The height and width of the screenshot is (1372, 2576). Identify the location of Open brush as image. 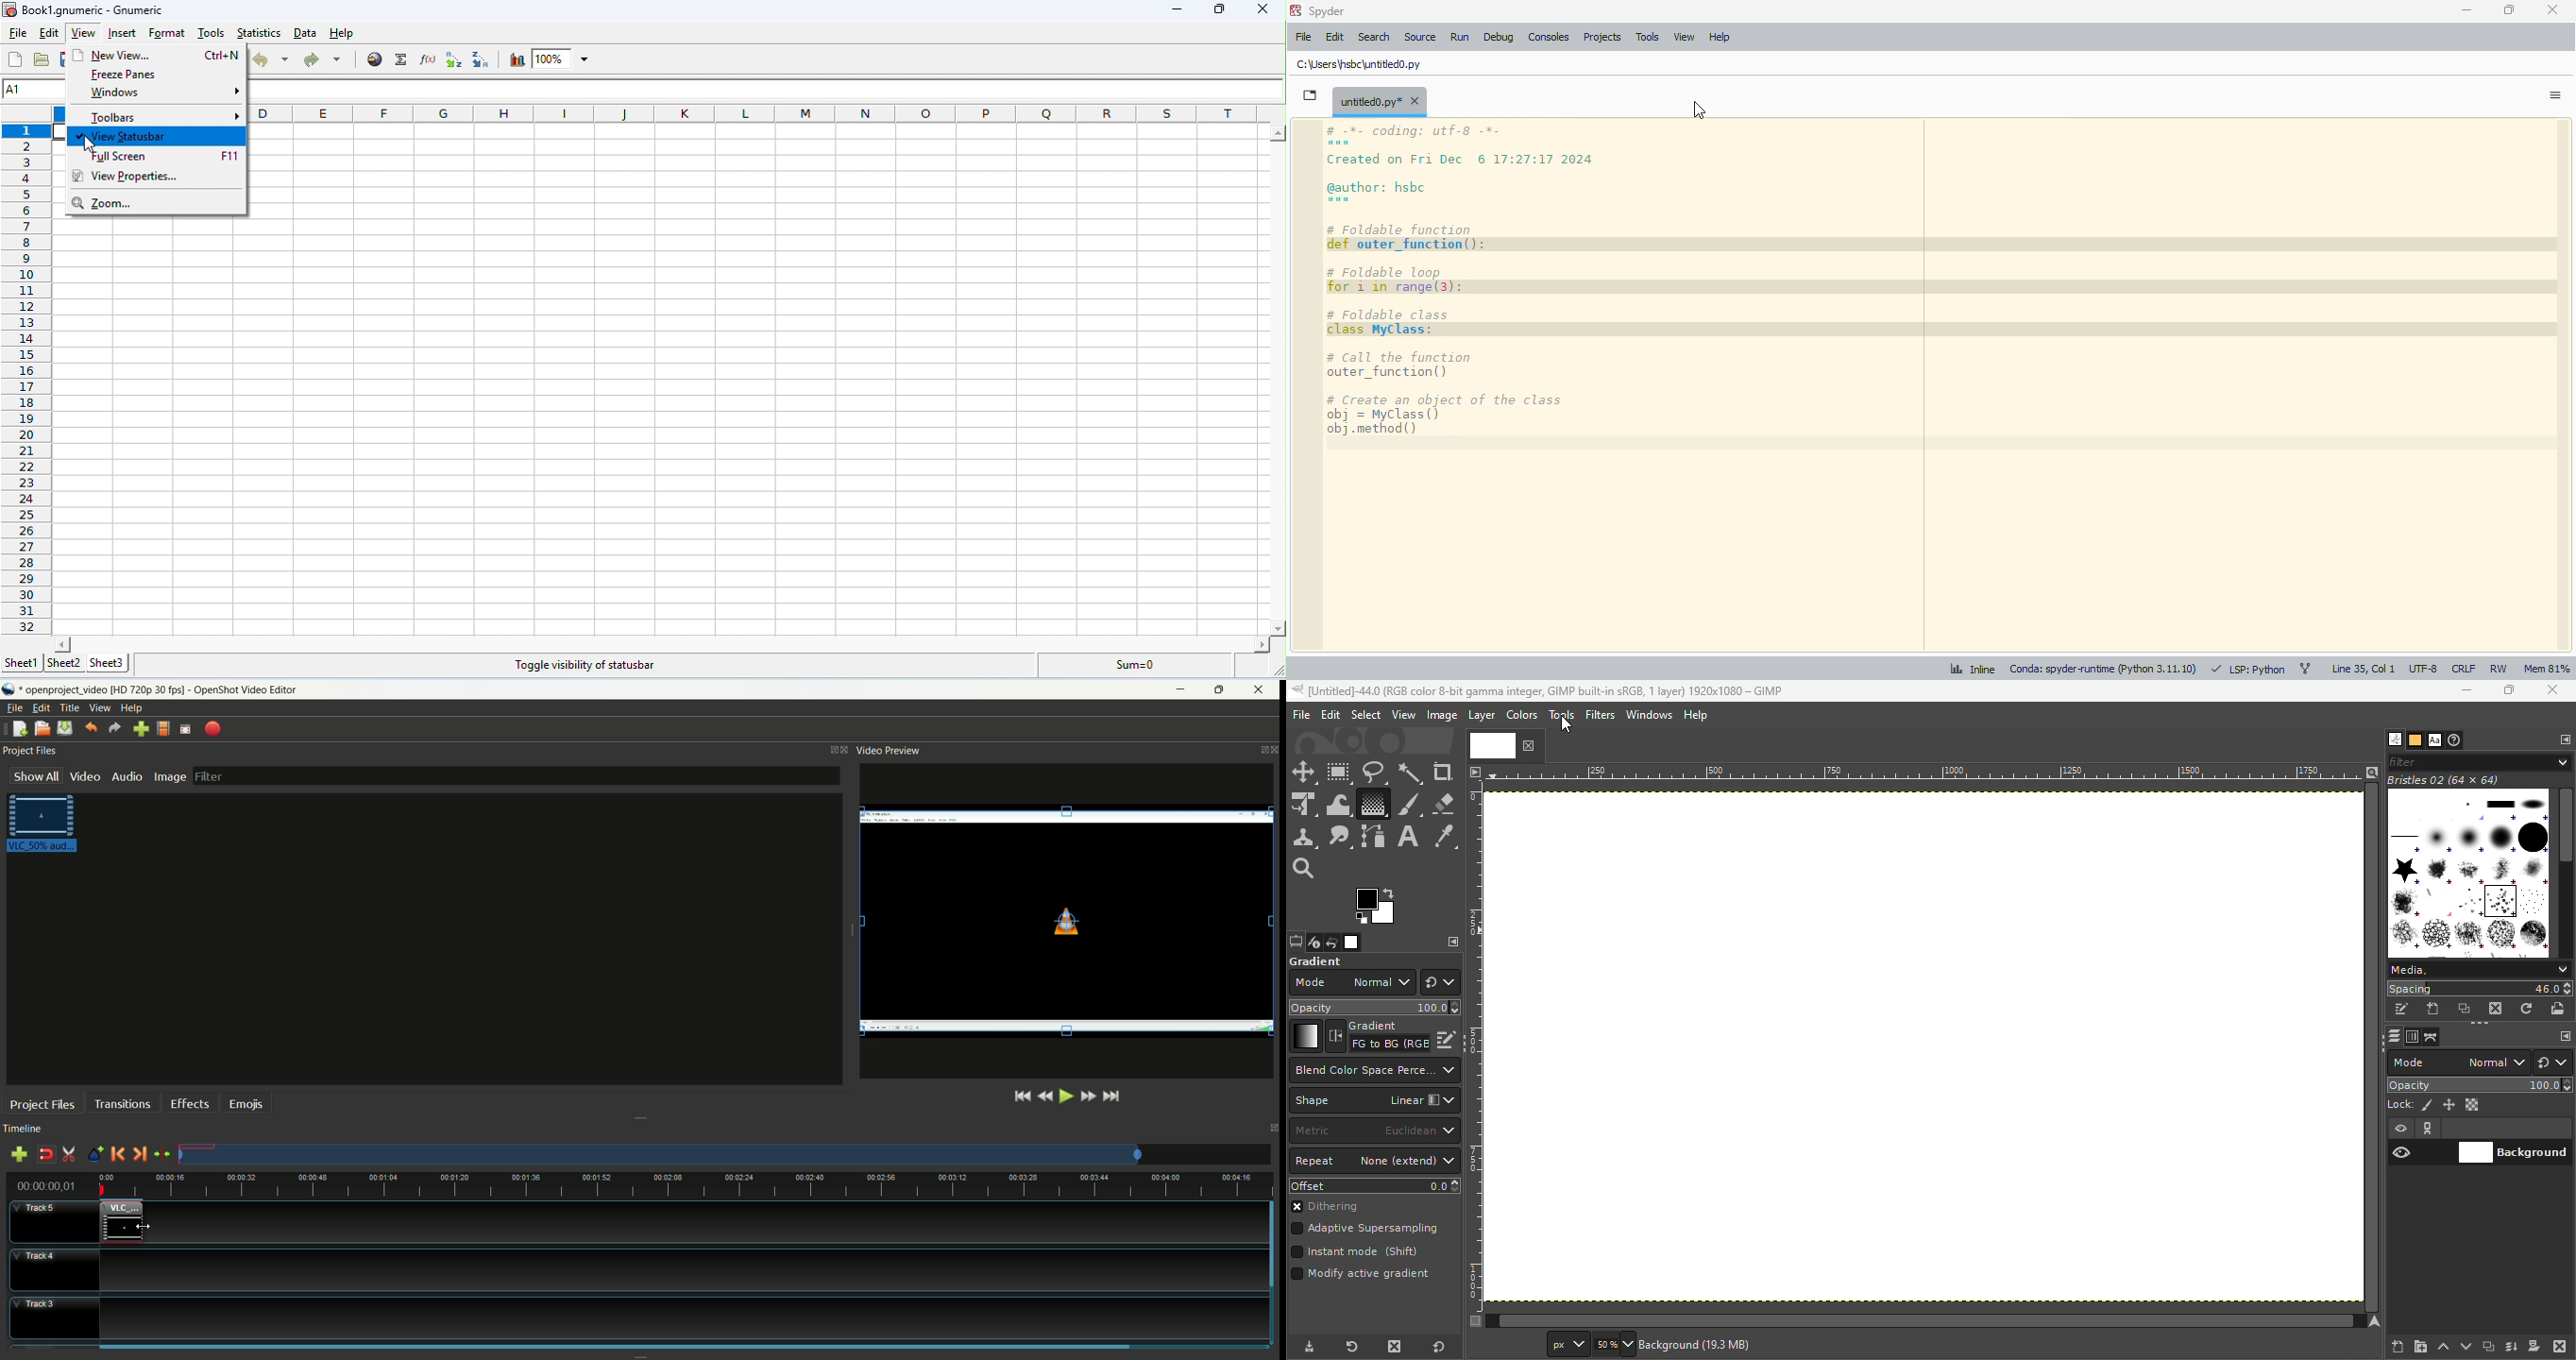
(2559, 1008).